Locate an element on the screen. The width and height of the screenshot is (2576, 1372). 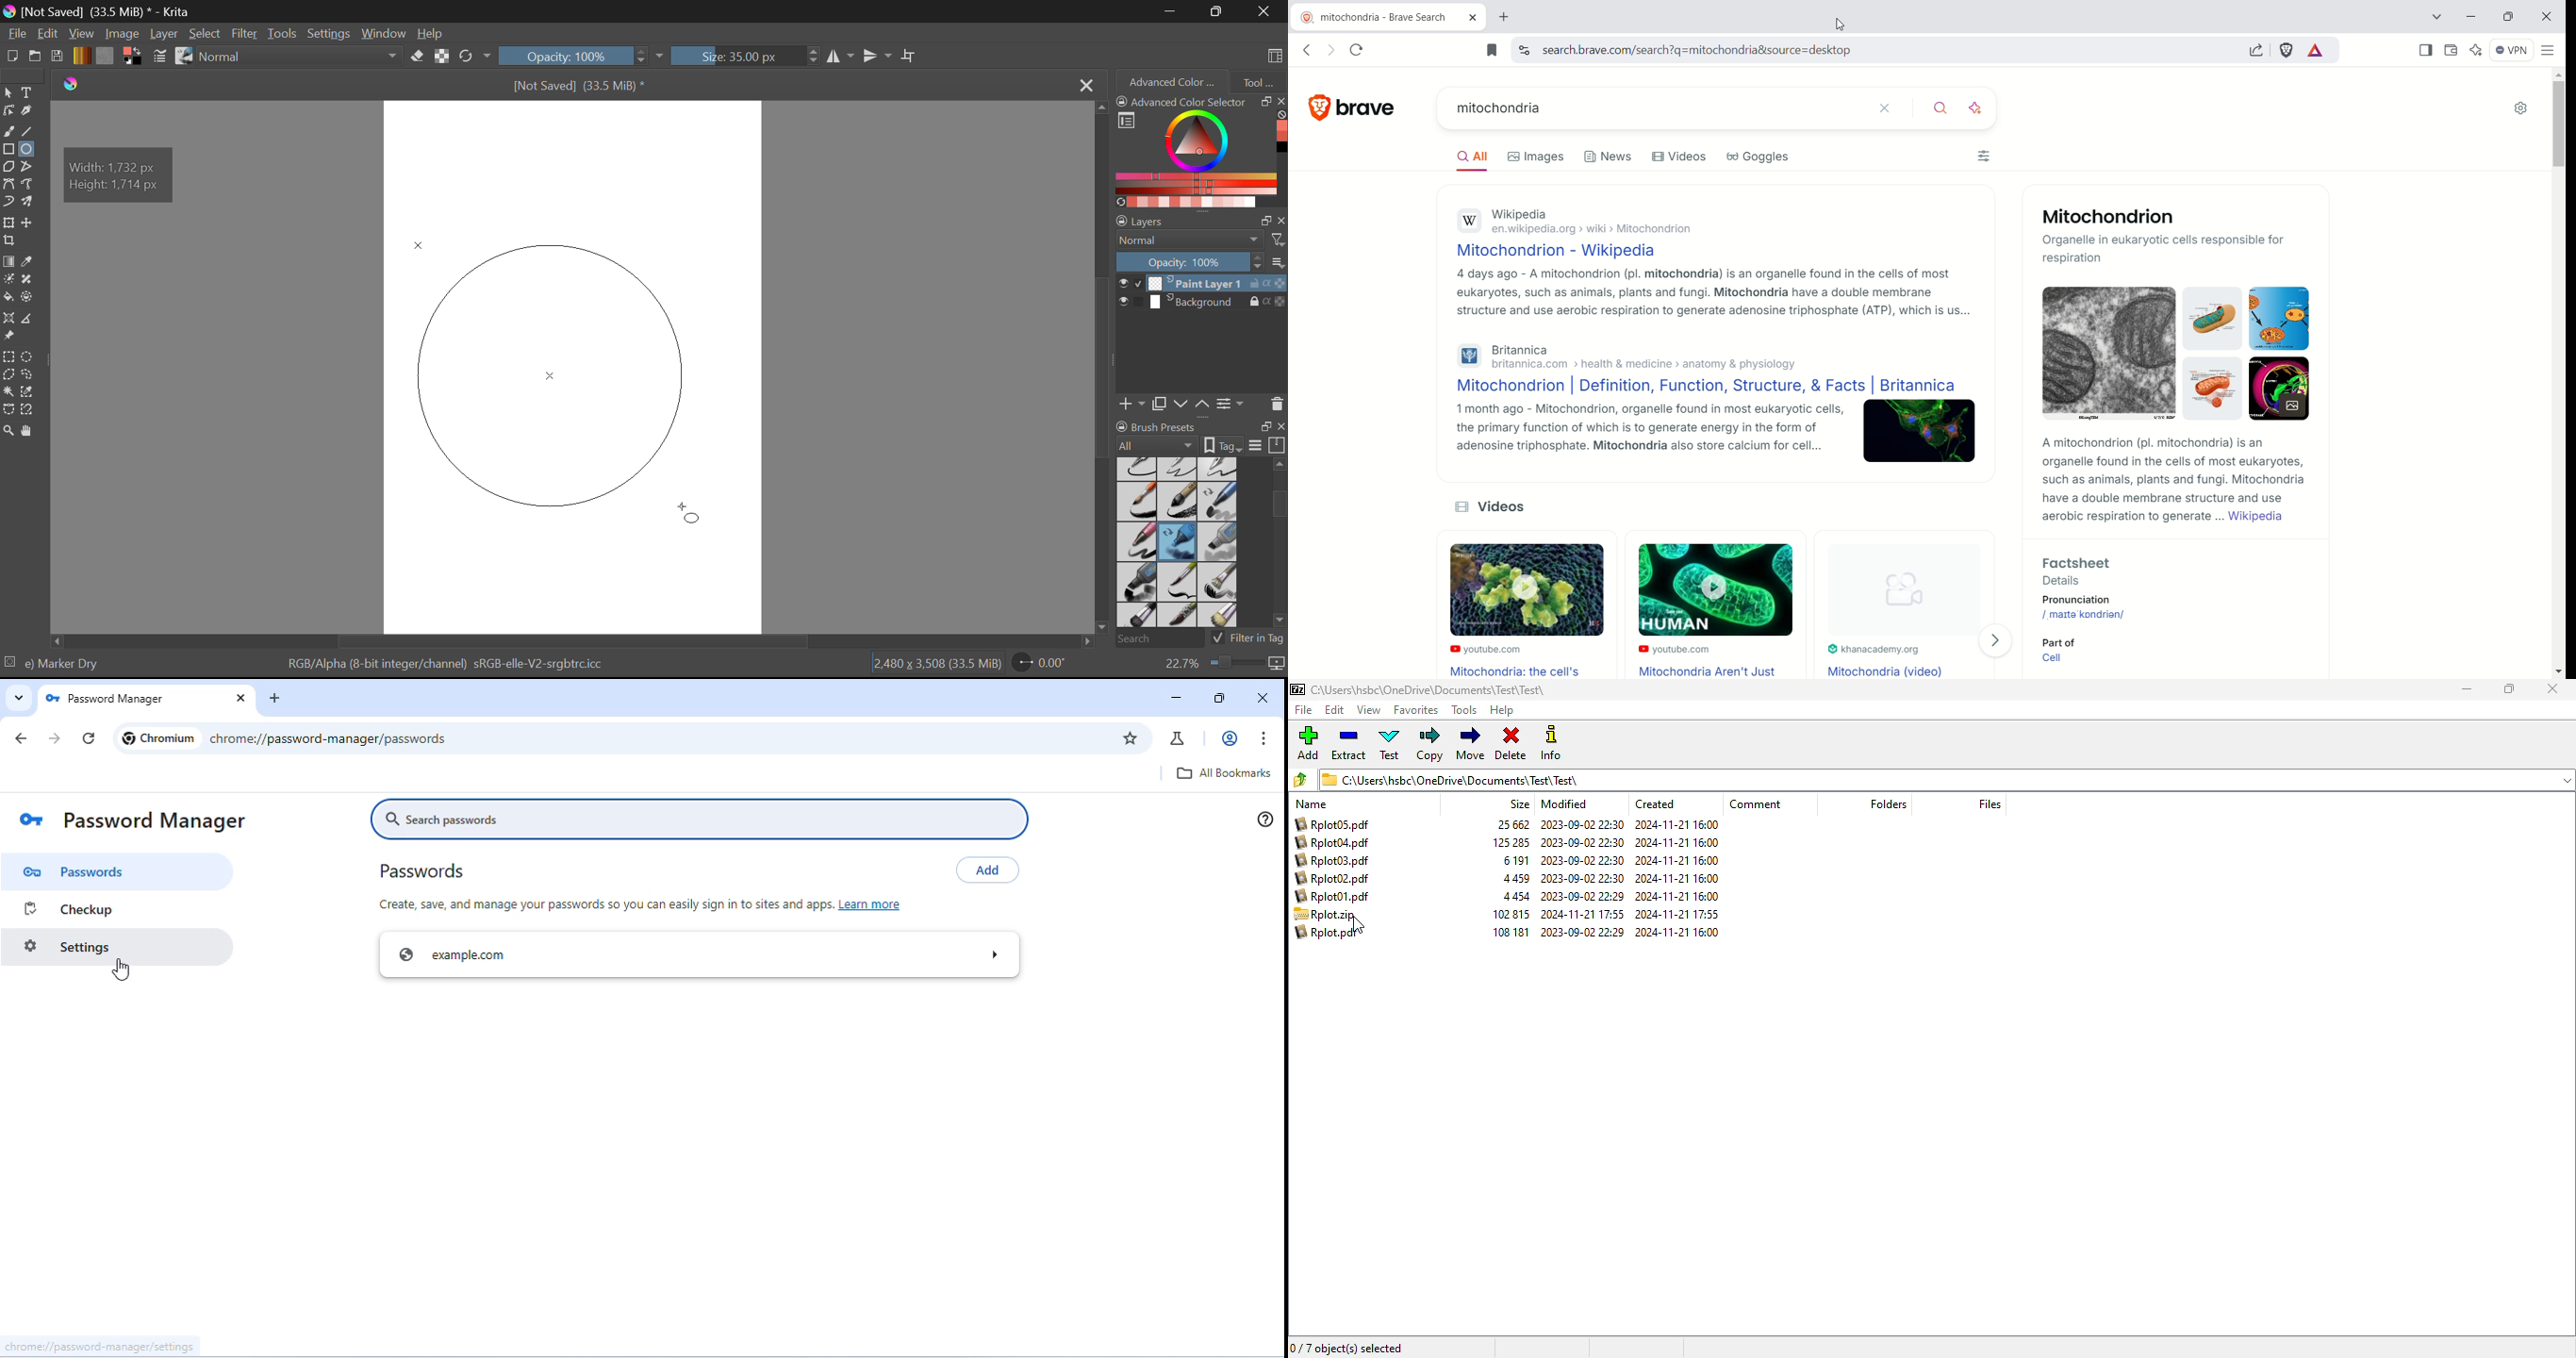
Filter is located at coordinates (246, 34).